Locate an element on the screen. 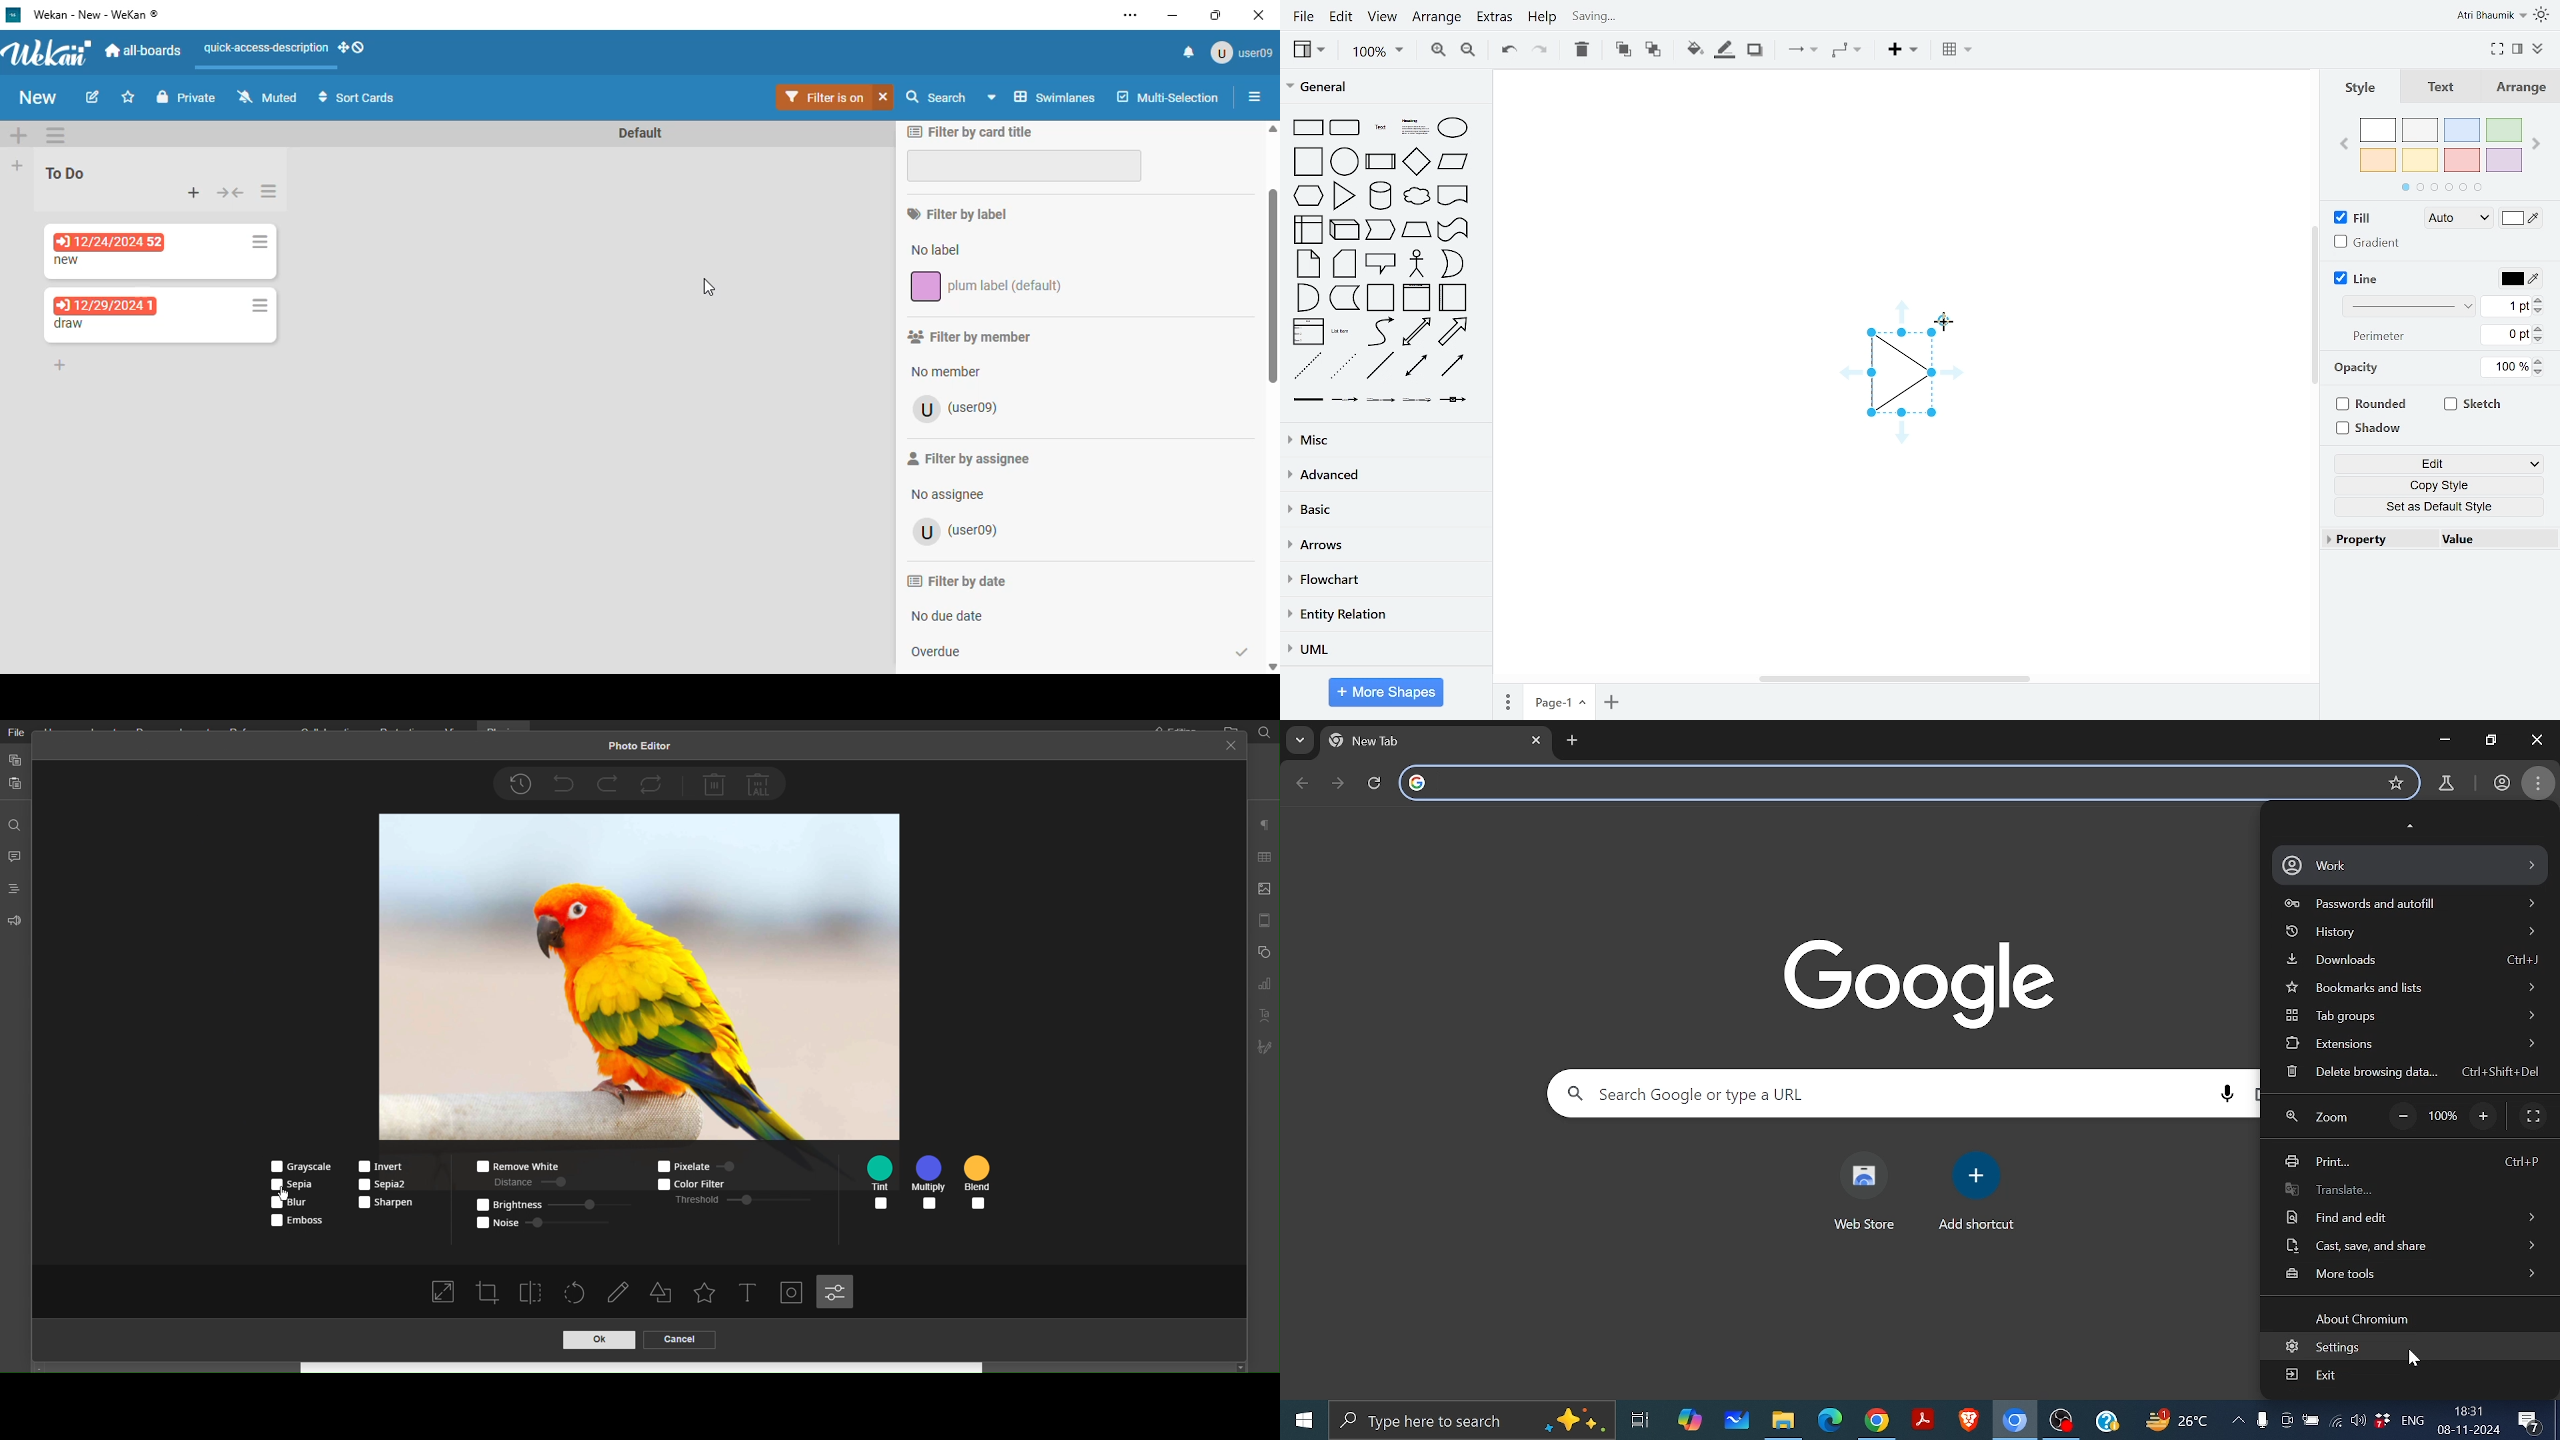  help is located at coordinates (1543, 19).